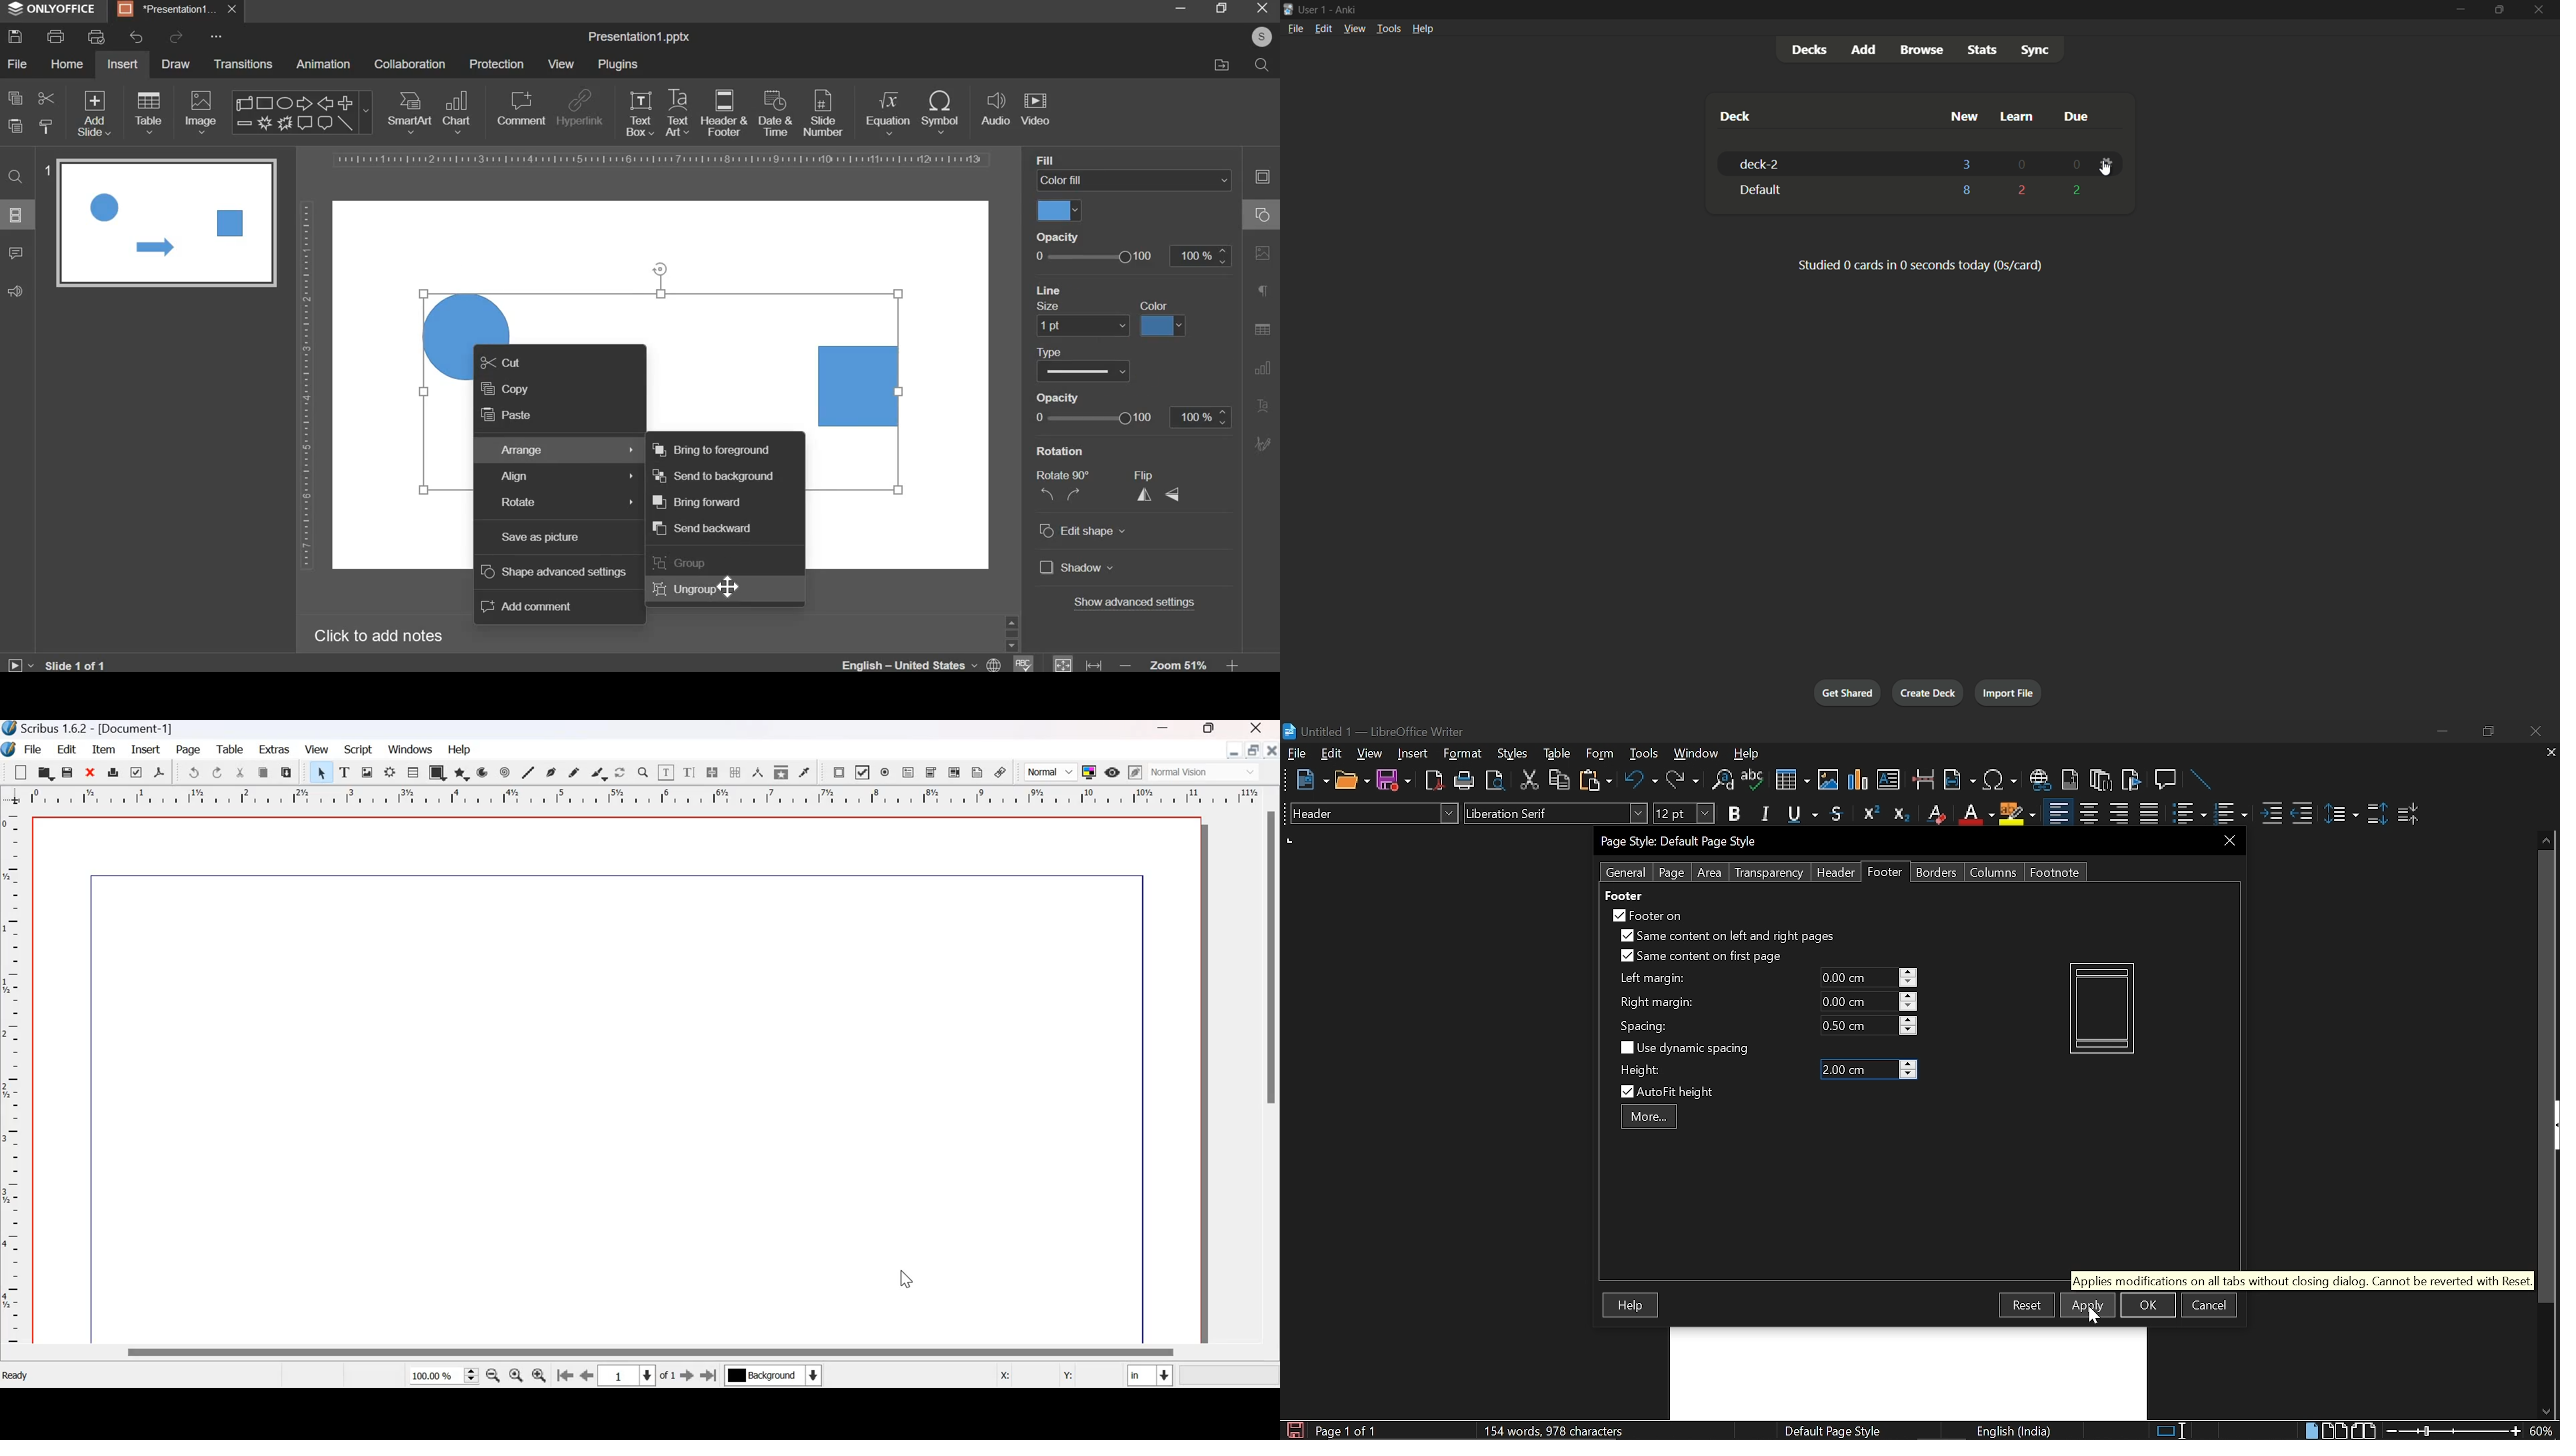 This screenshot has width=2576, height=1456. Describe the element at coordinates (1557, 813) in the screenshot. I see `Text style` at that location.